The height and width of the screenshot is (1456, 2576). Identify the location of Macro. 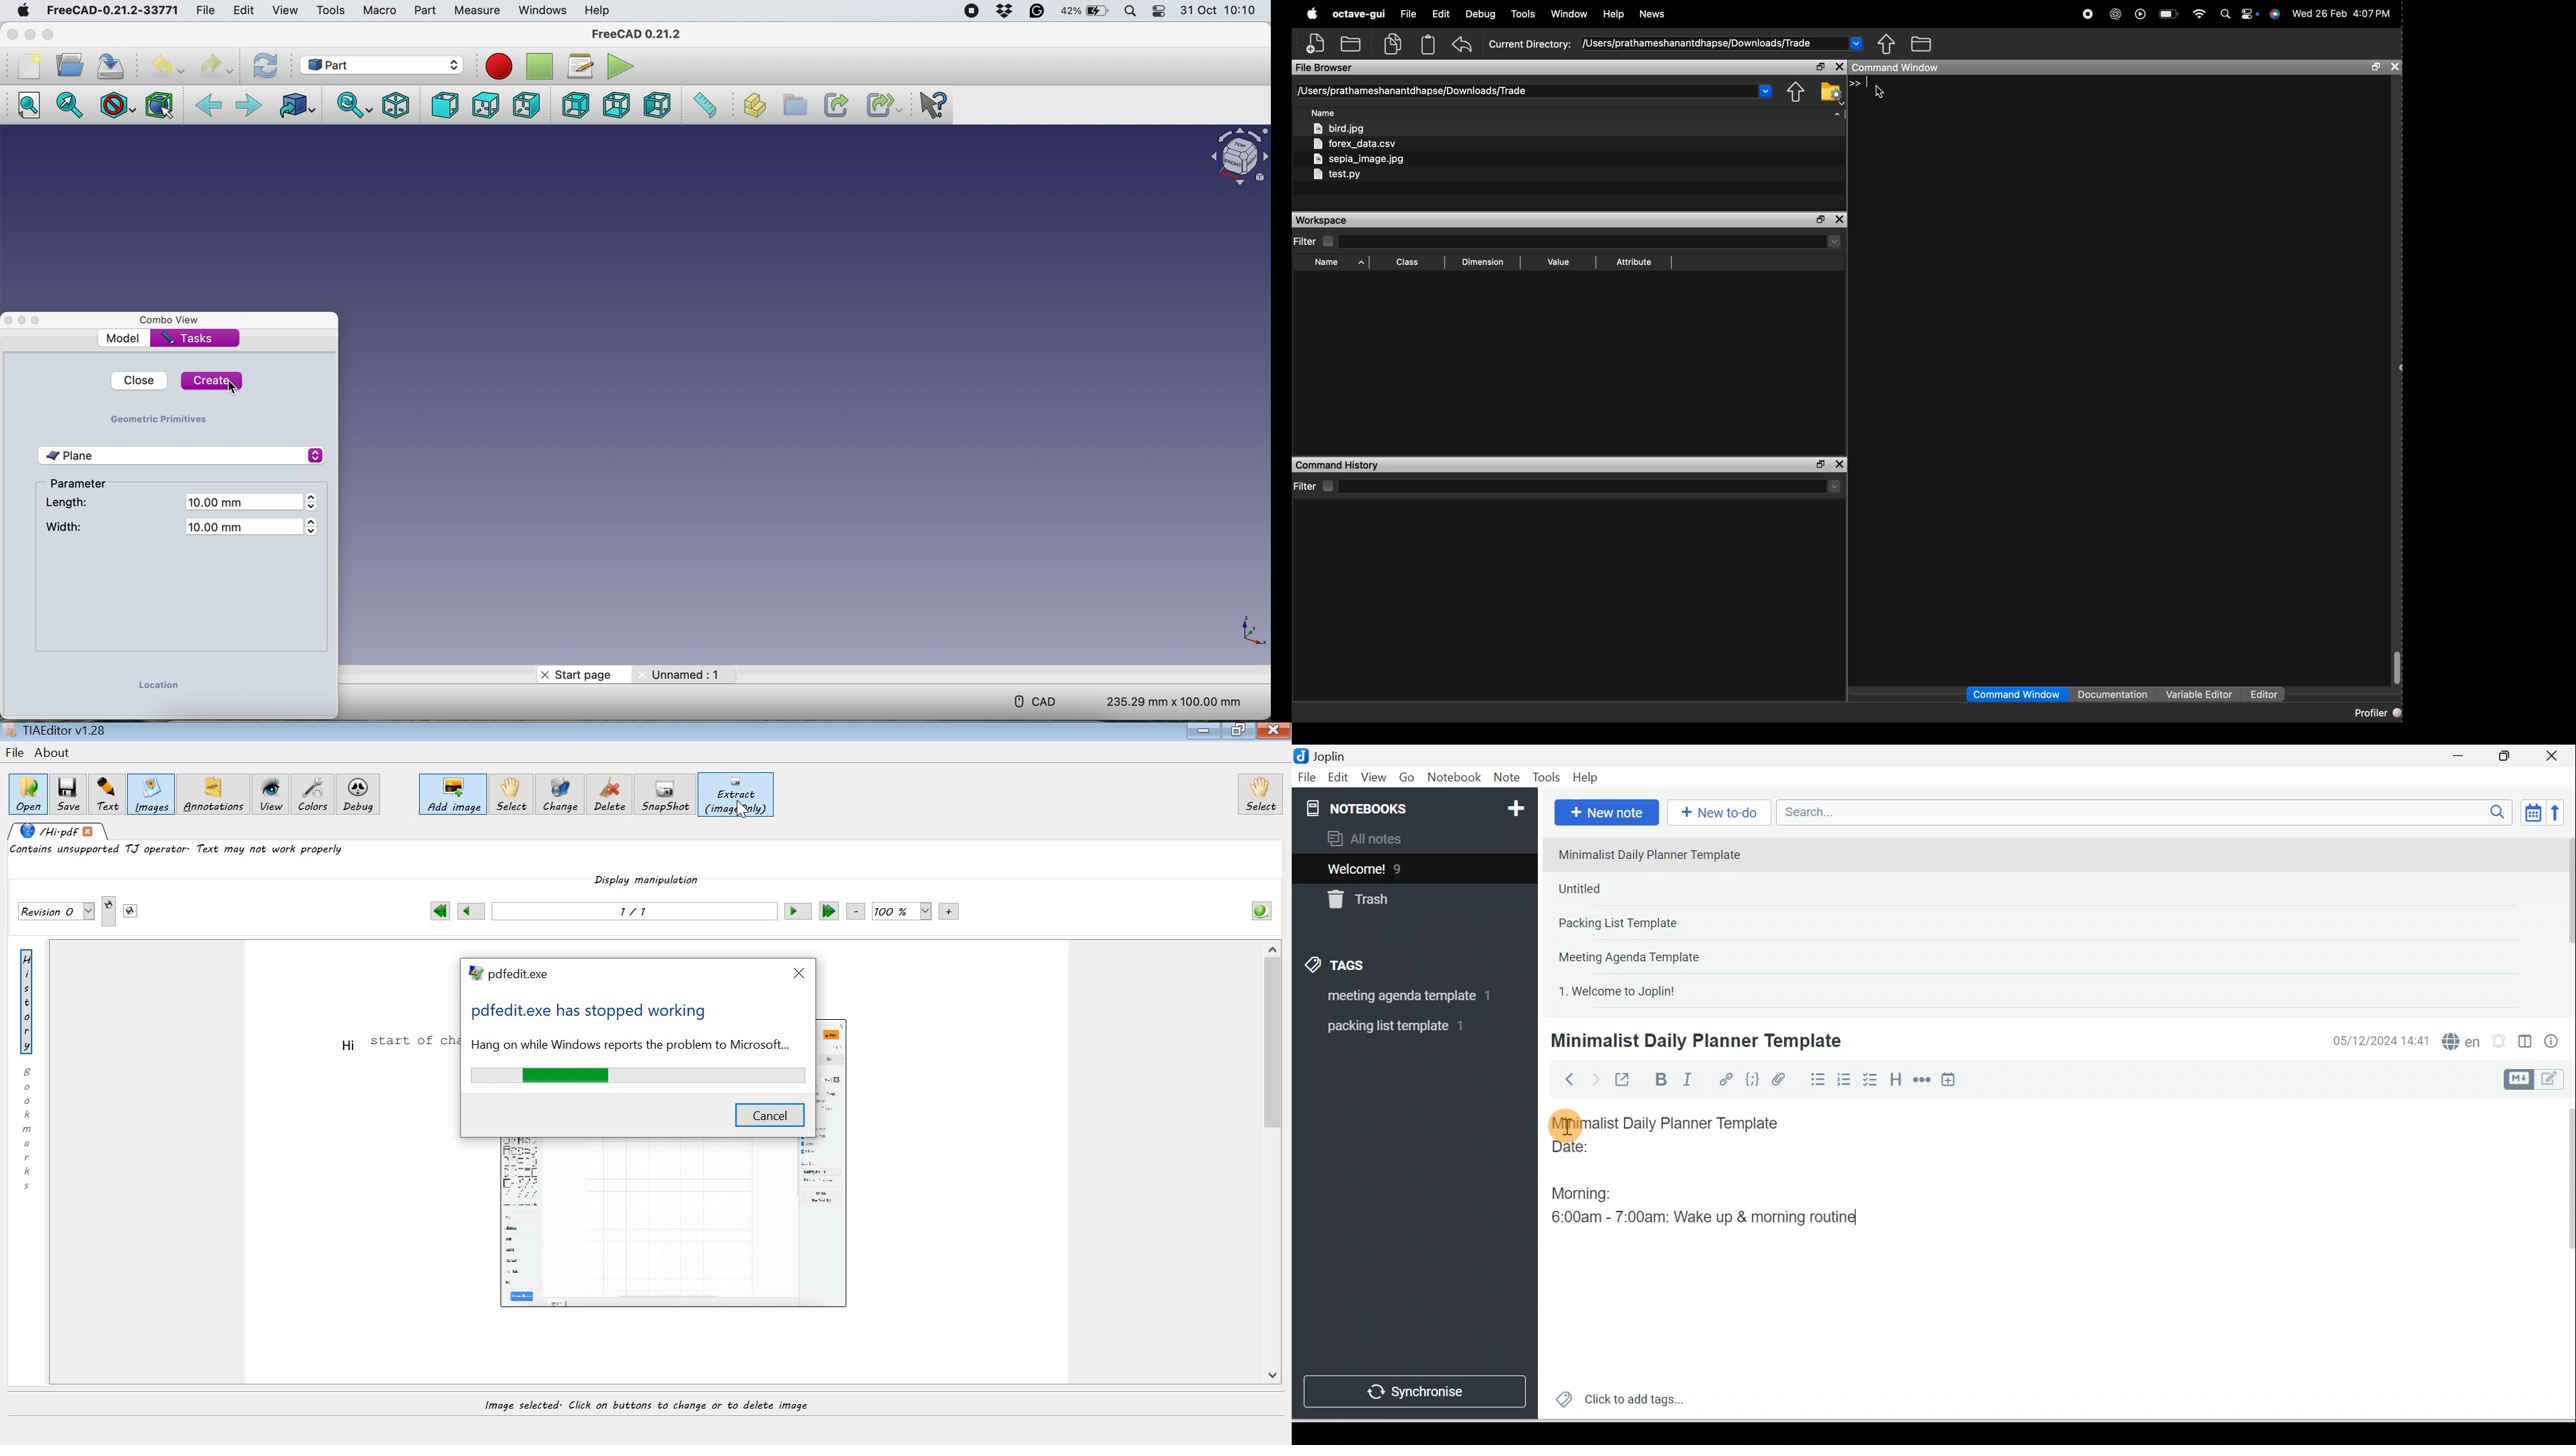
(382, 9).